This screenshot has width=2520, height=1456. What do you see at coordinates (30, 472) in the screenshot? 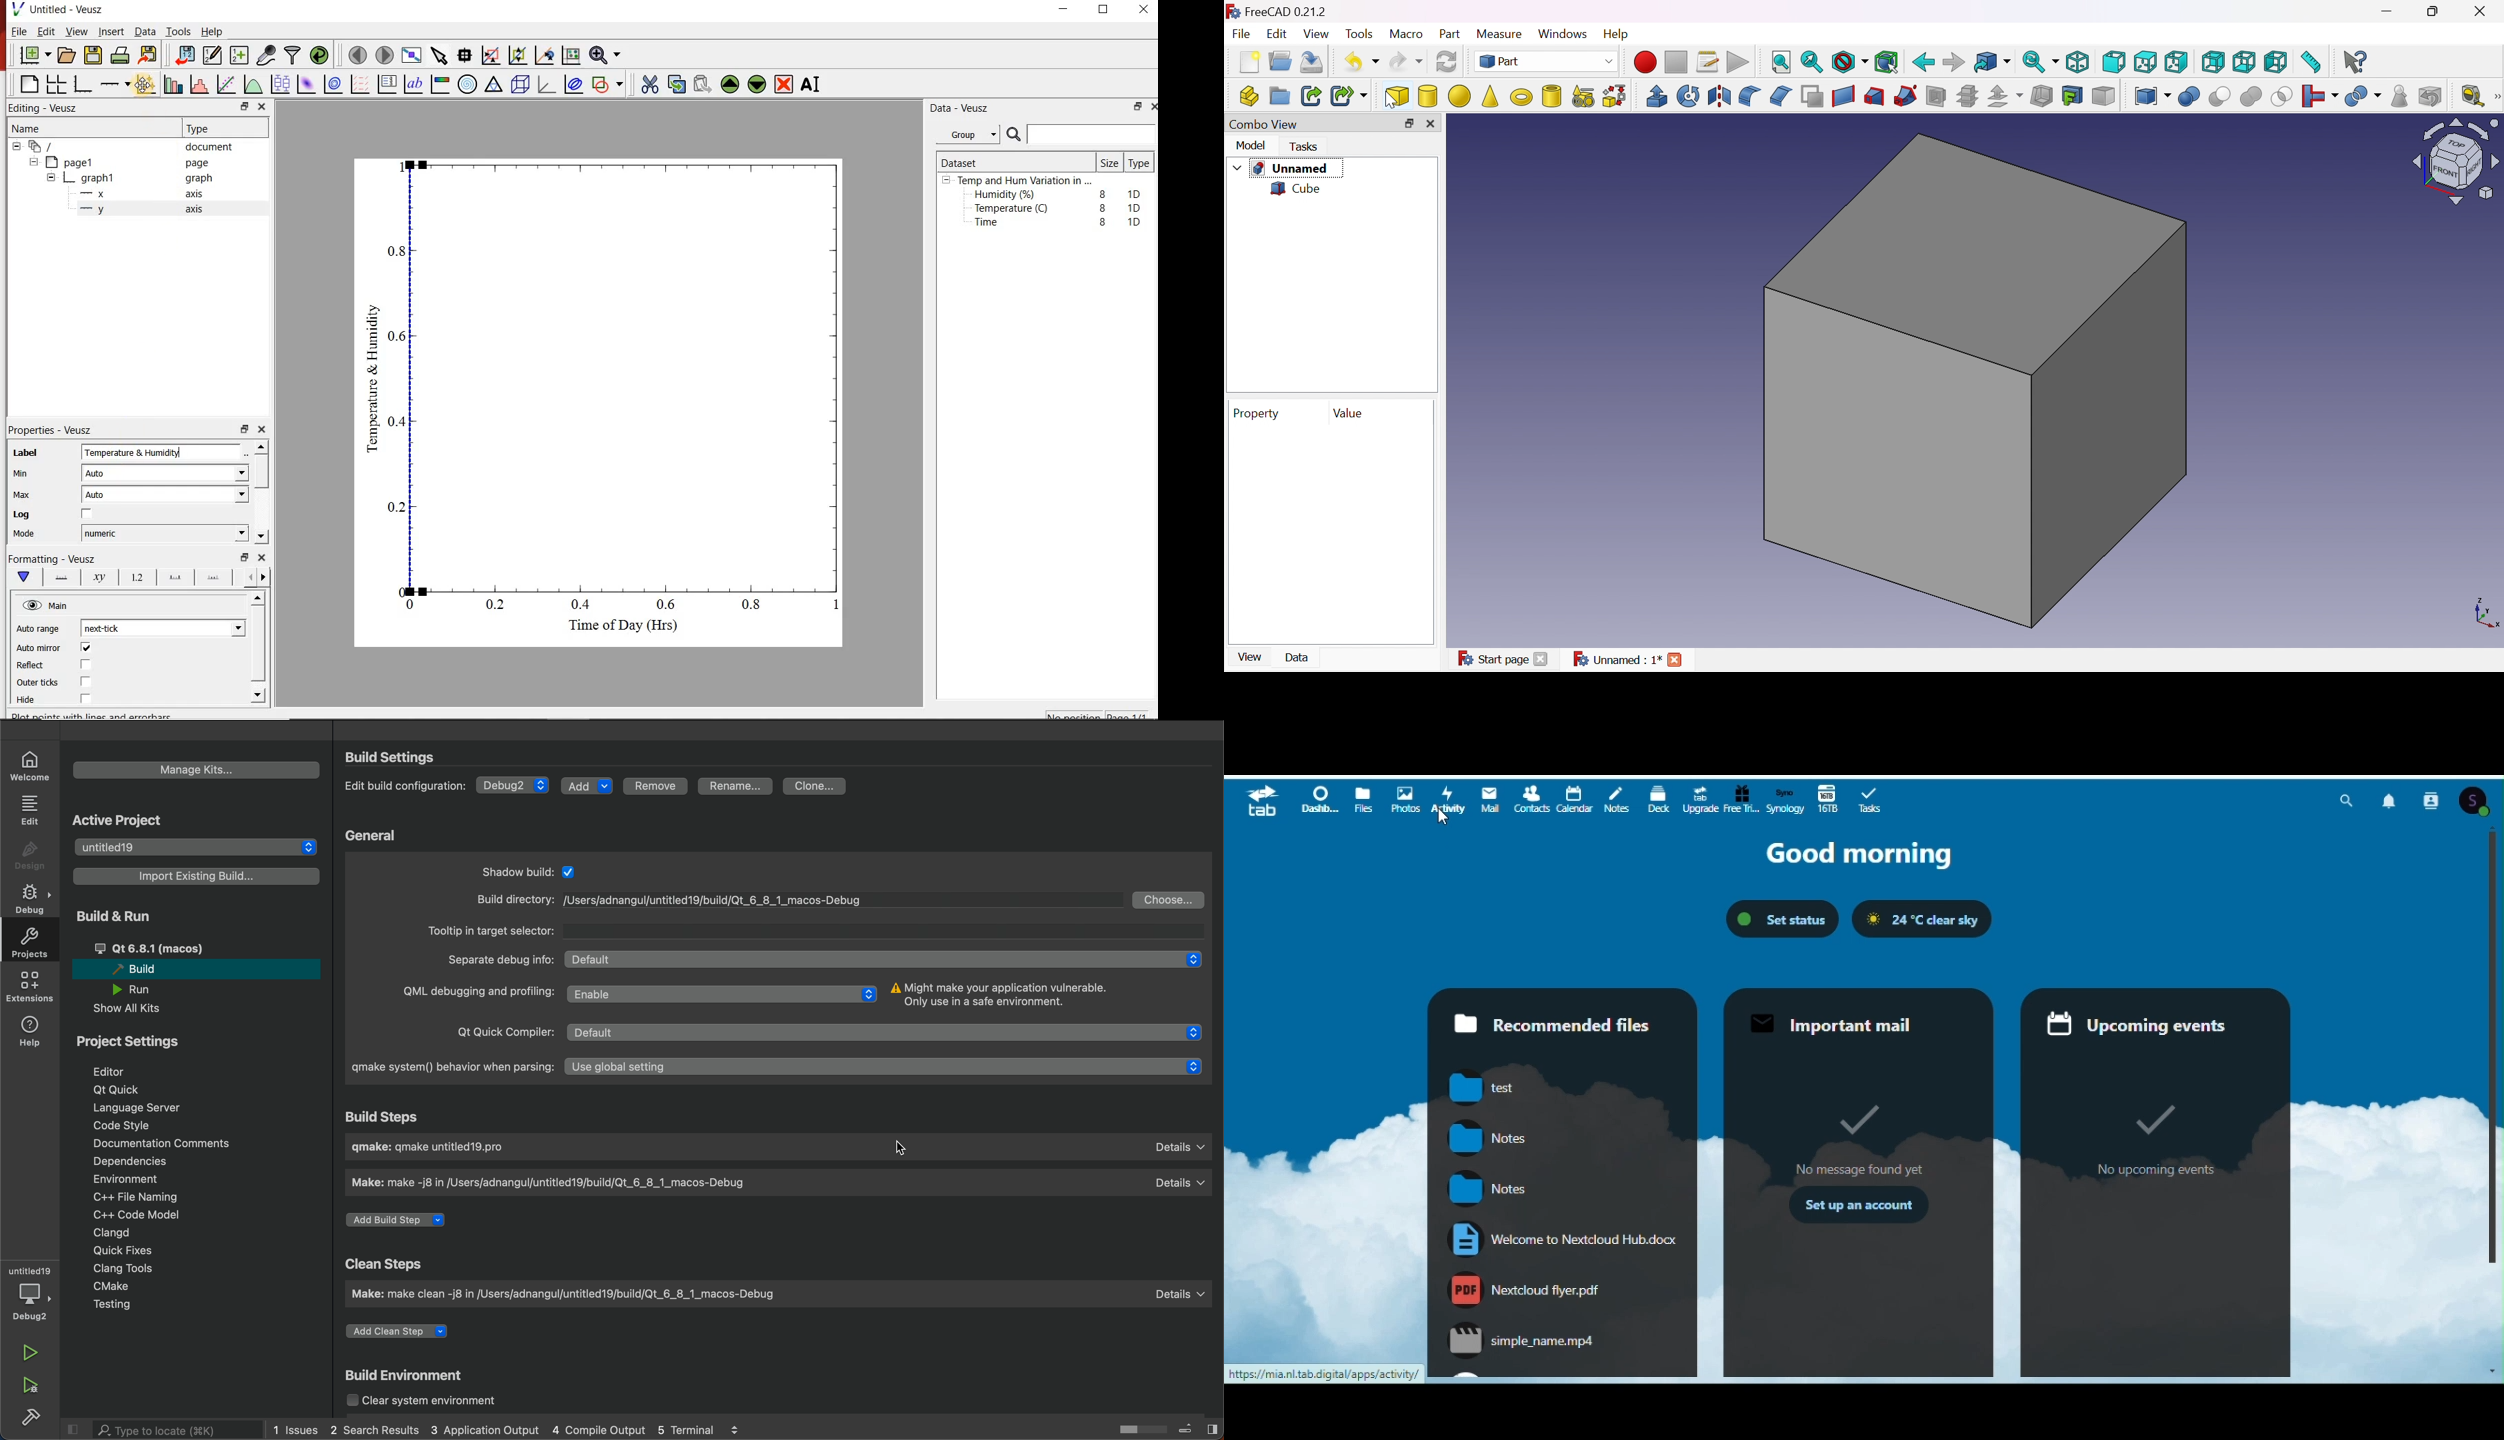
I see `Min` at bounding box center [30, 472].